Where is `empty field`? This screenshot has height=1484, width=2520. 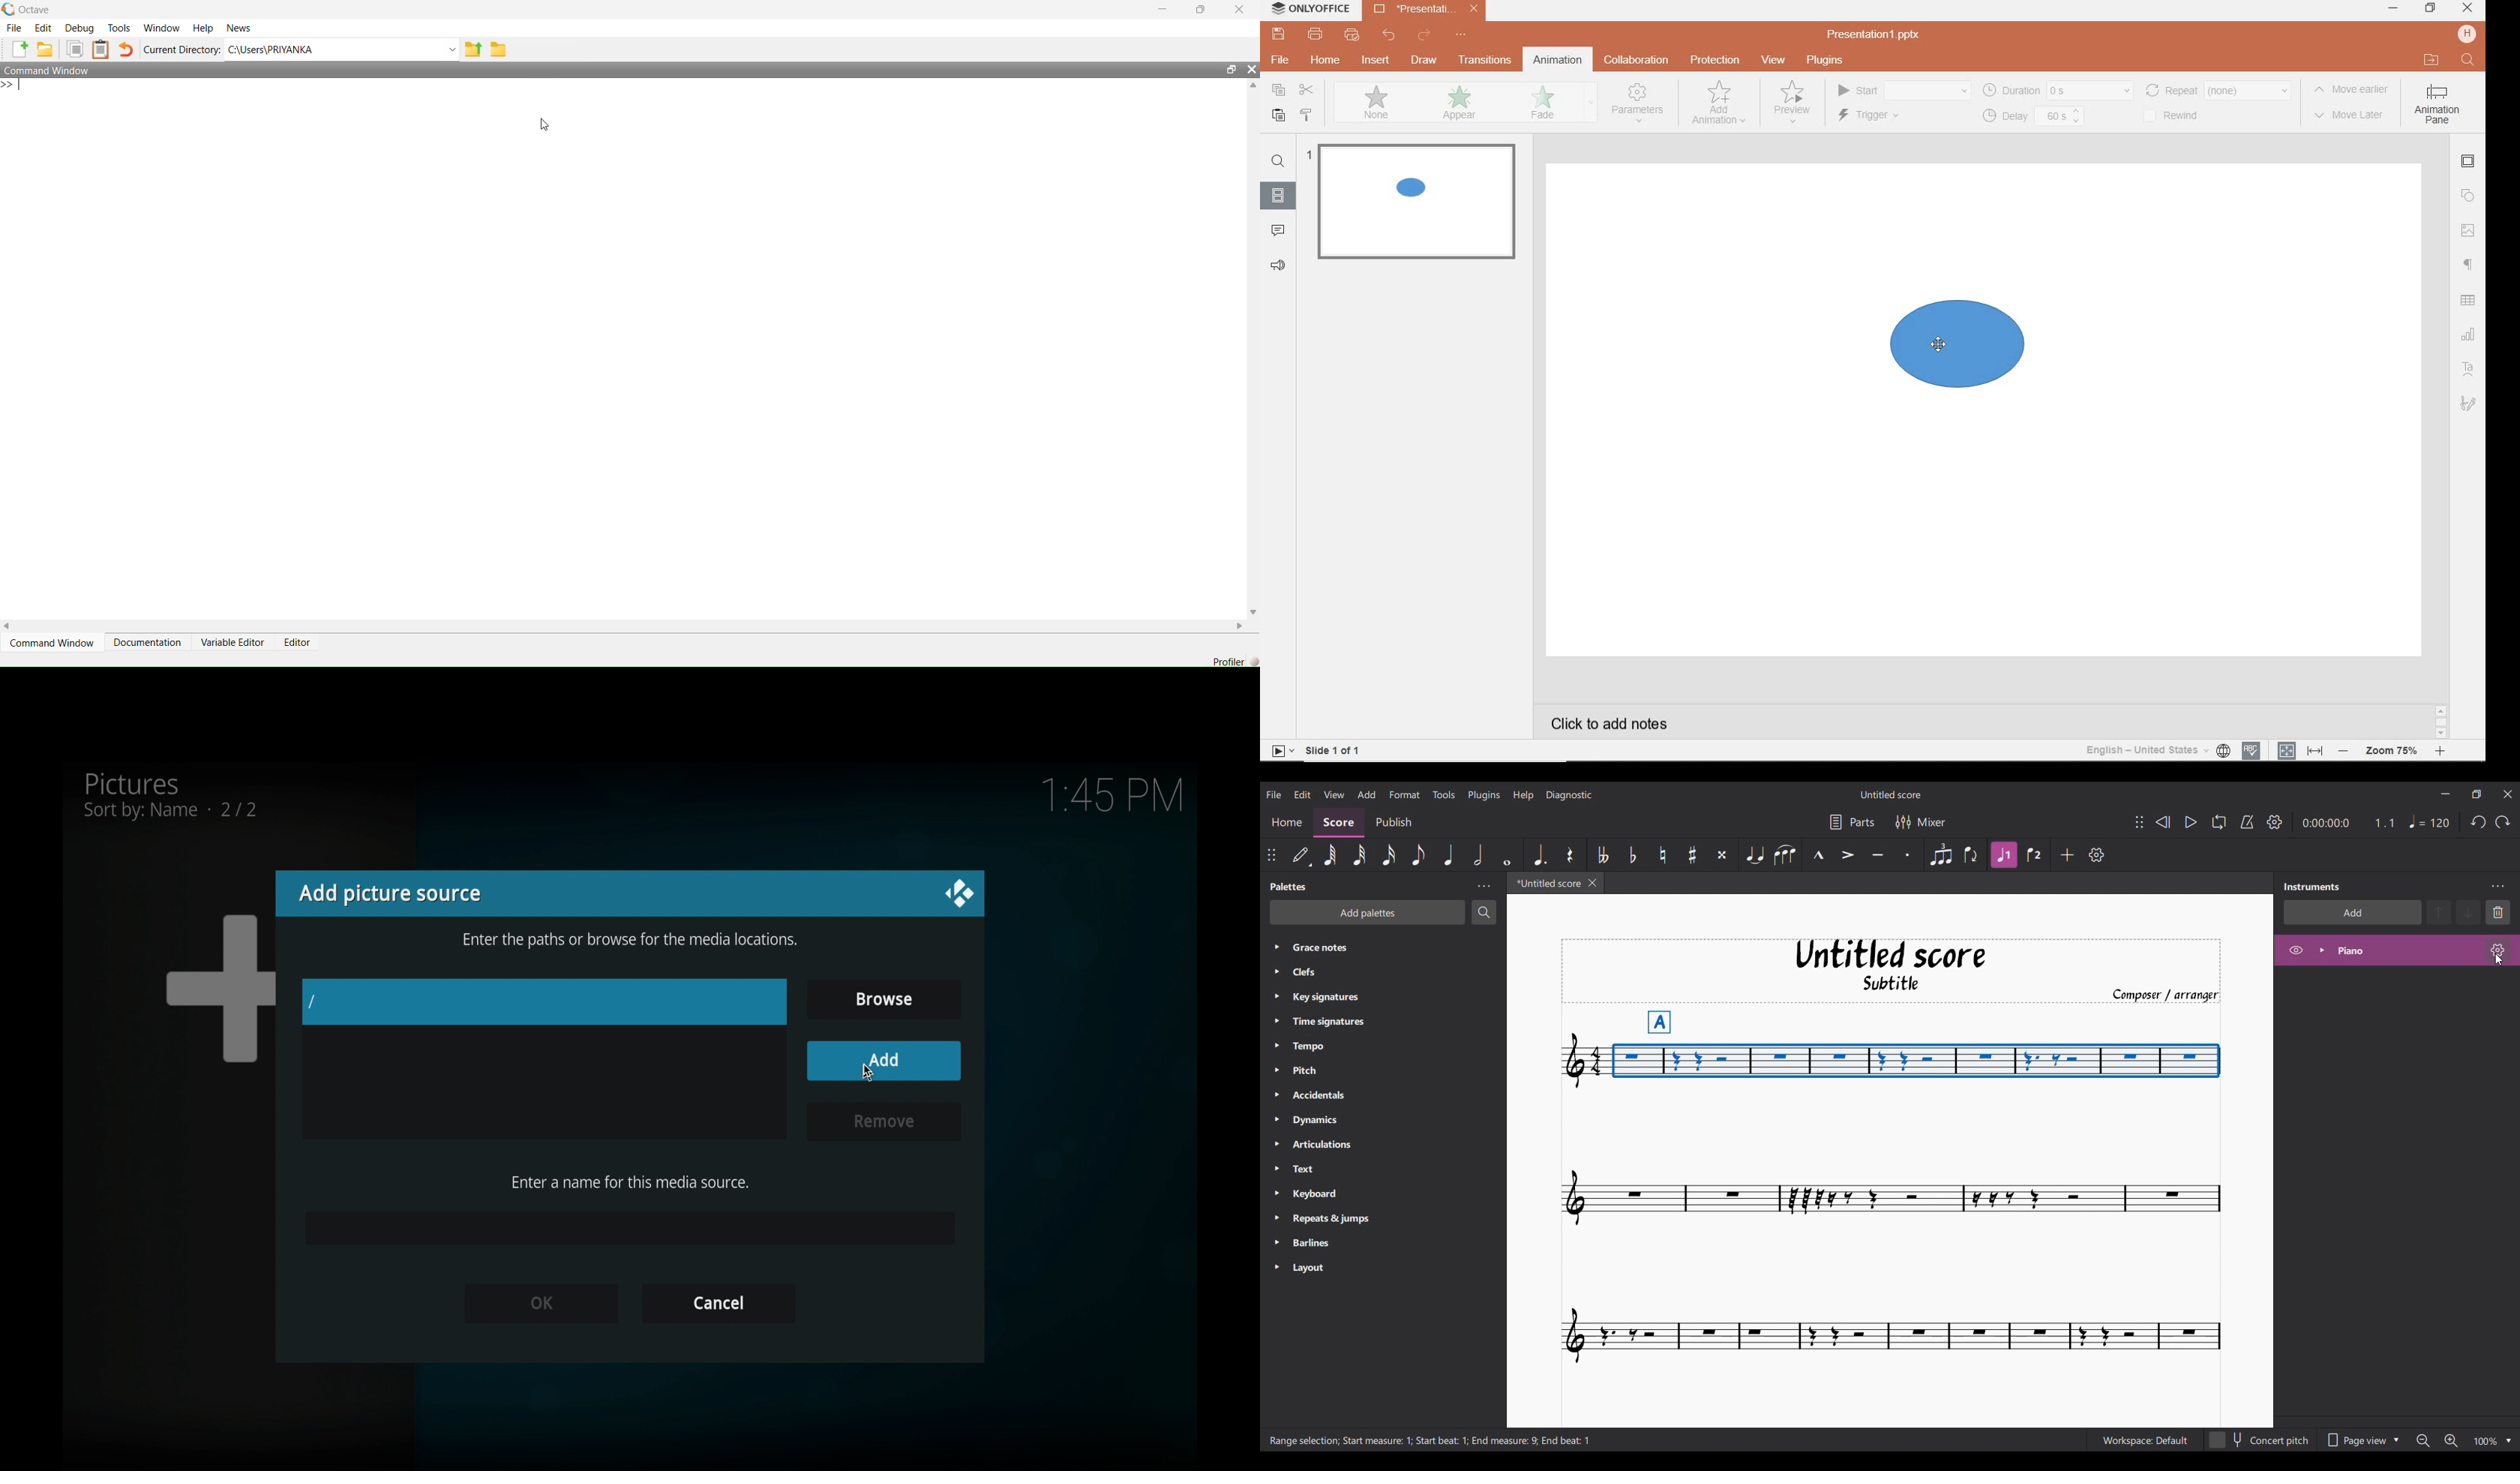
empty field is located at coordinates (629, 1227).